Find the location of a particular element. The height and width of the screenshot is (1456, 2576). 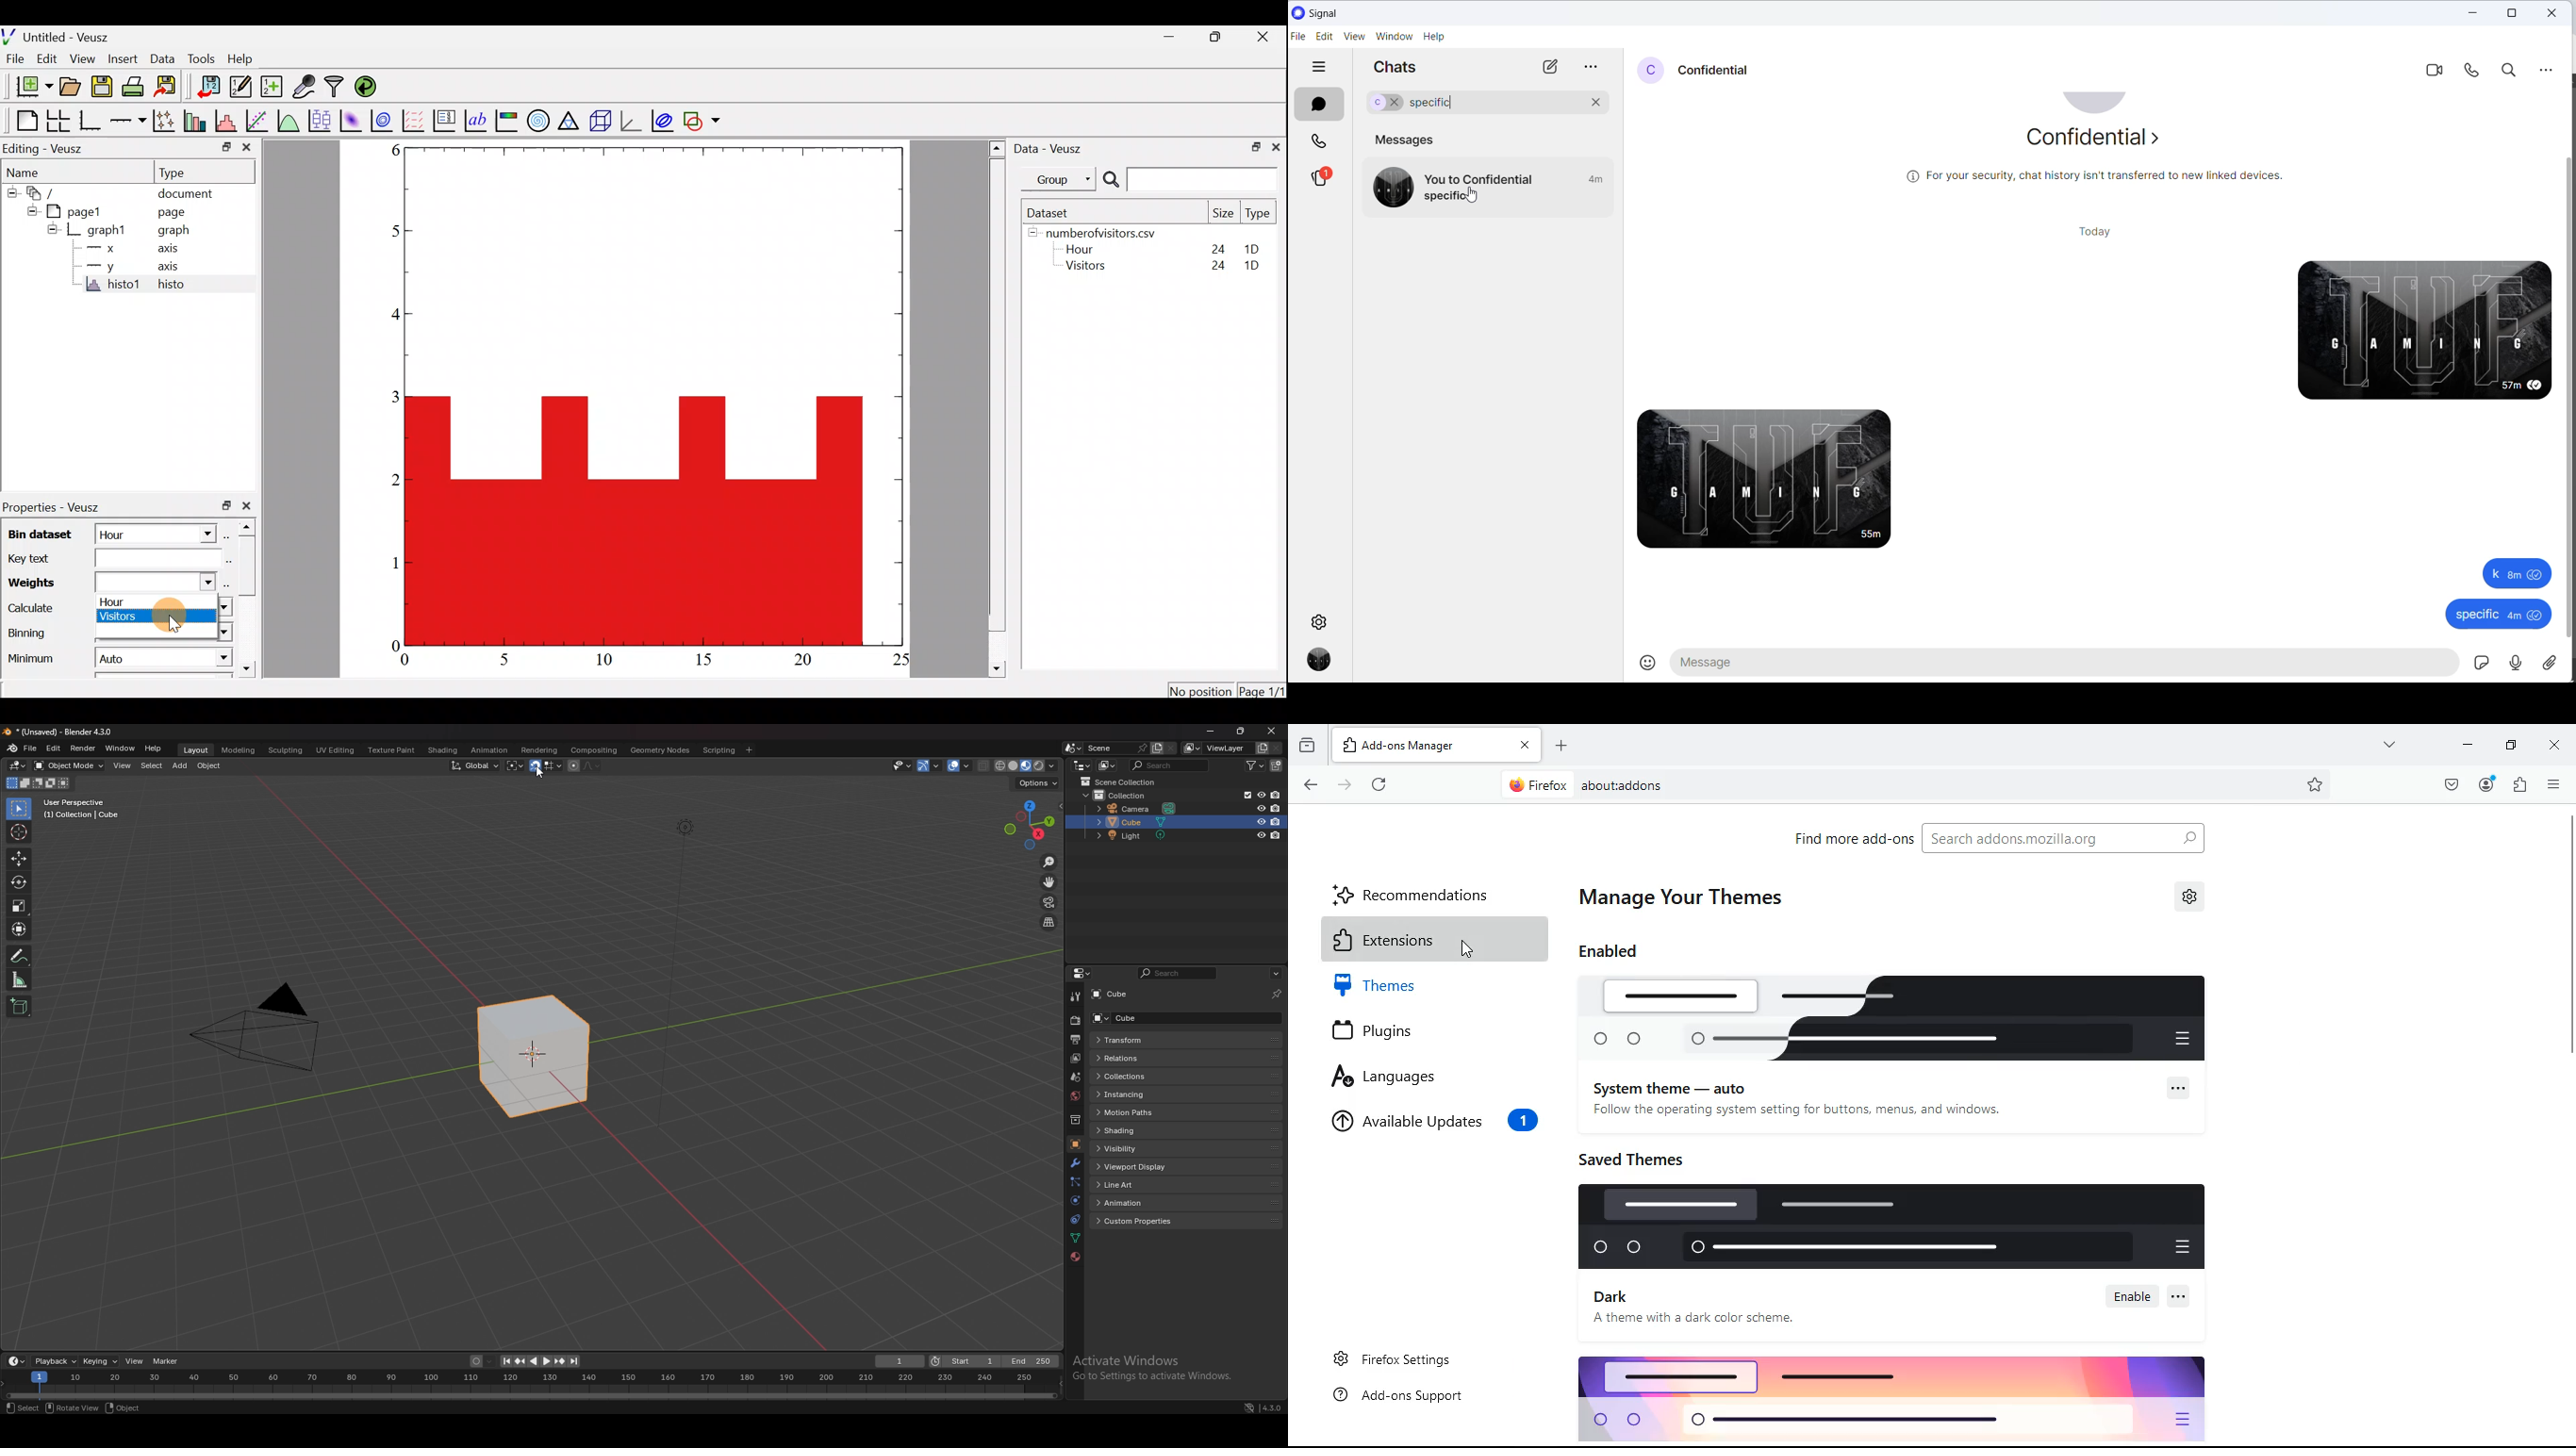

Data is located at coordinates (162, 58).